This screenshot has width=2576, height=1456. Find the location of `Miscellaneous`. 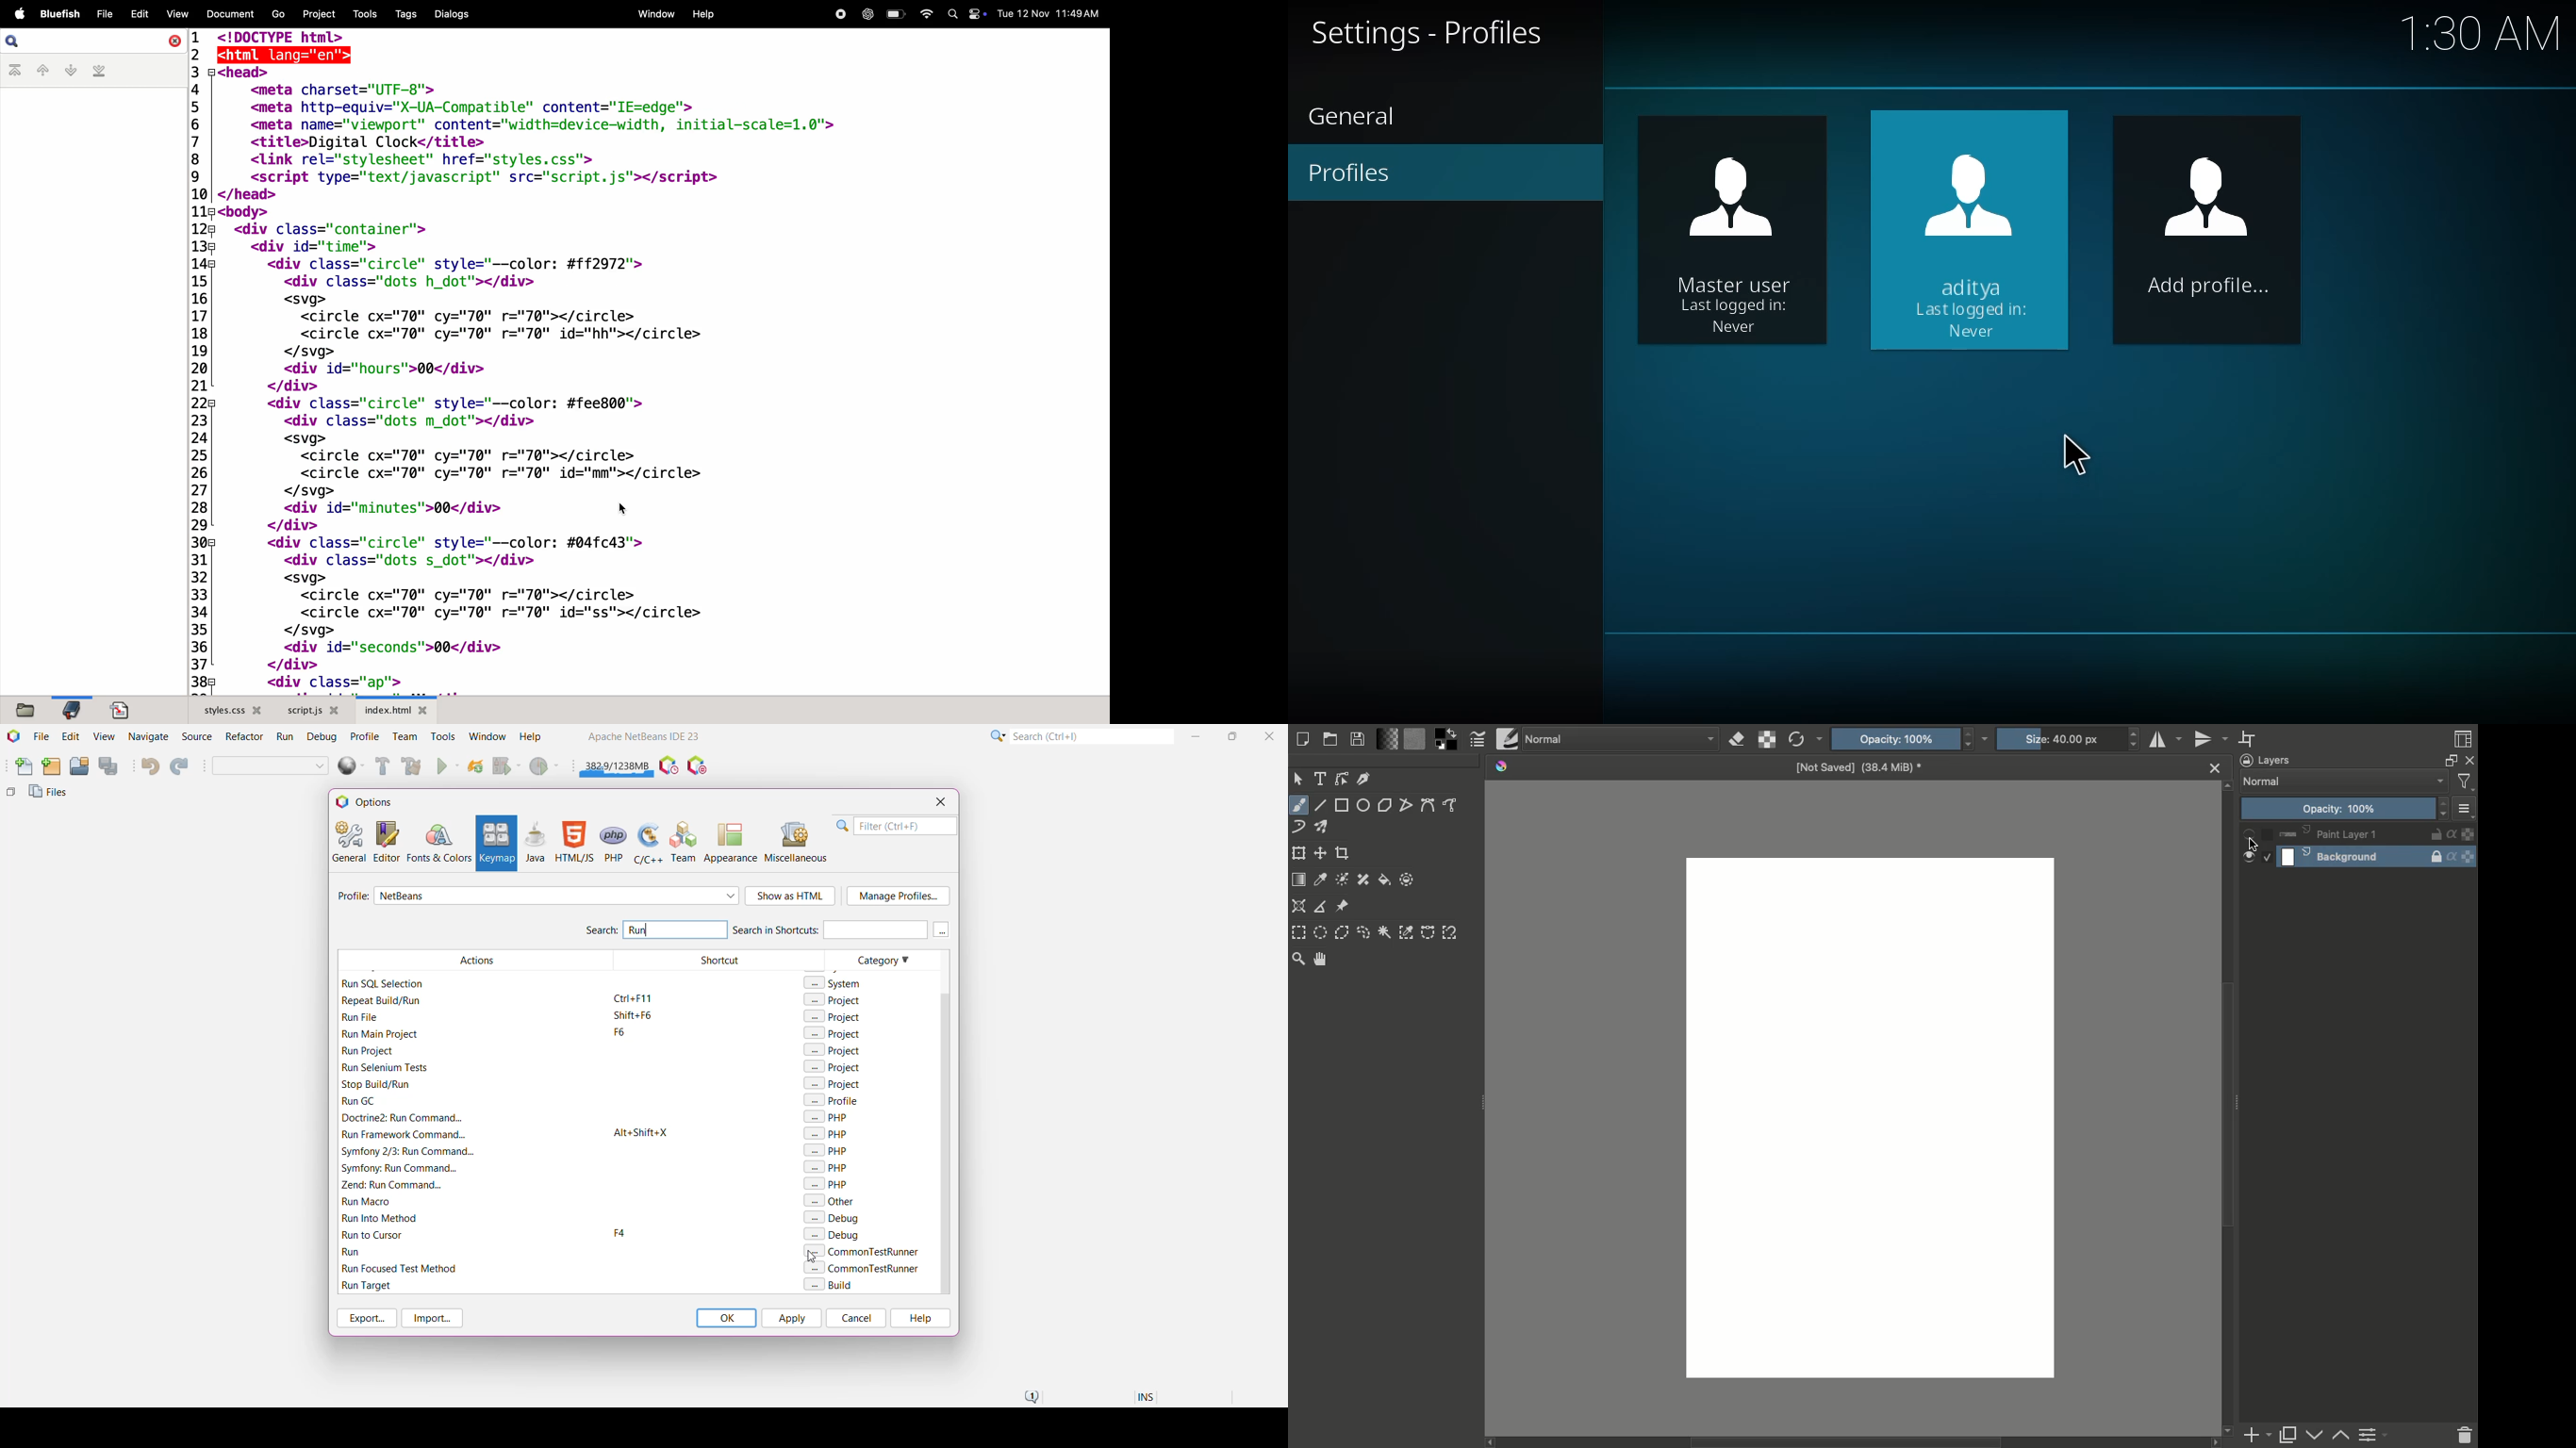

Miscellaneous is located at coordinates (798, 842).